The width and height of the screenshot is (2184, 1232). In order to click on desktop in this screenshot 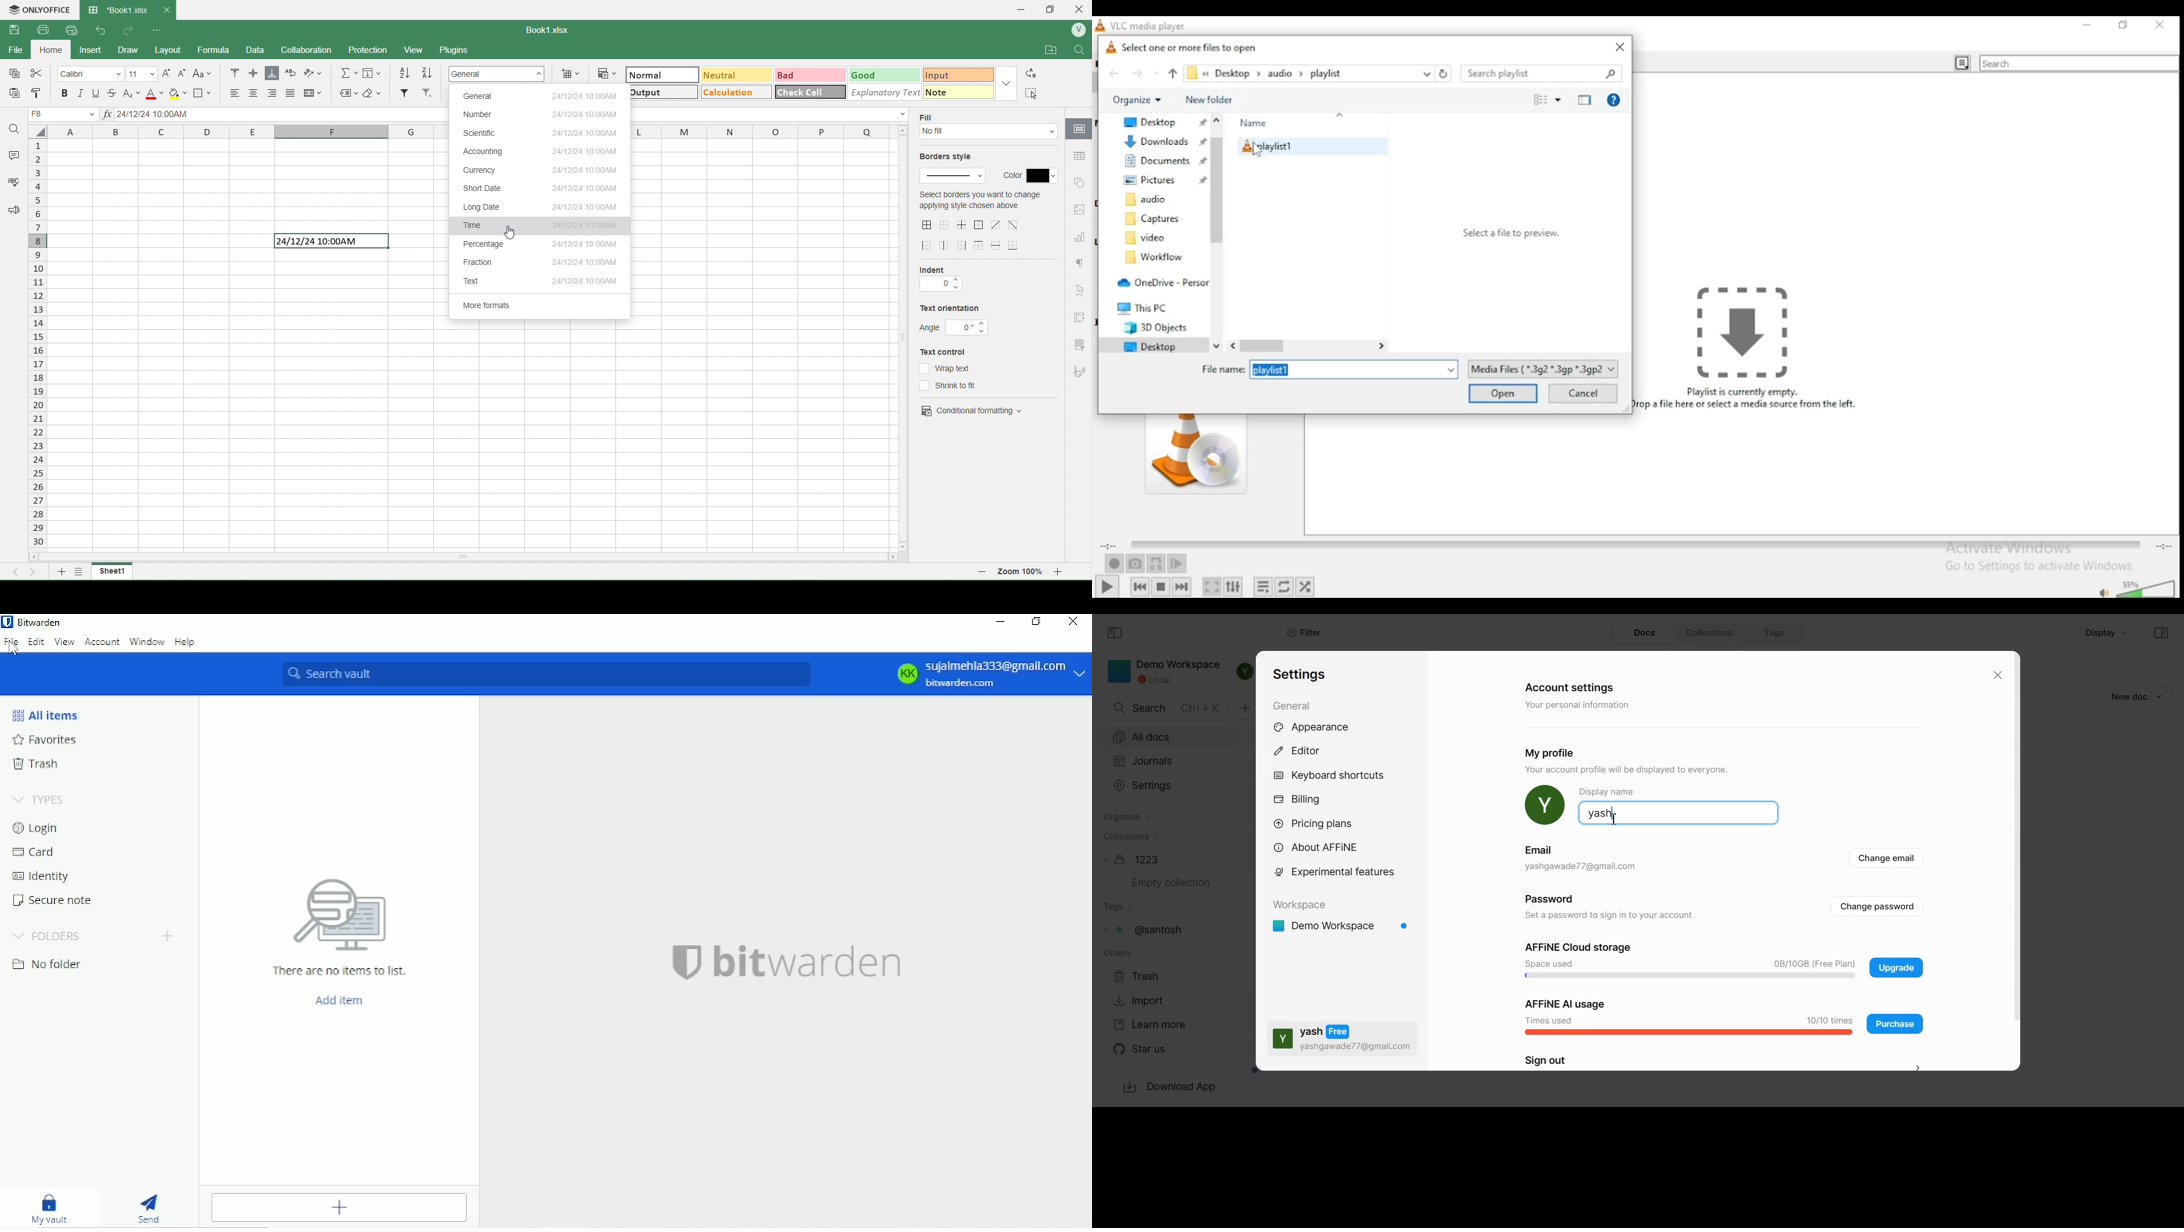, I will do `click(1155, 345)`.